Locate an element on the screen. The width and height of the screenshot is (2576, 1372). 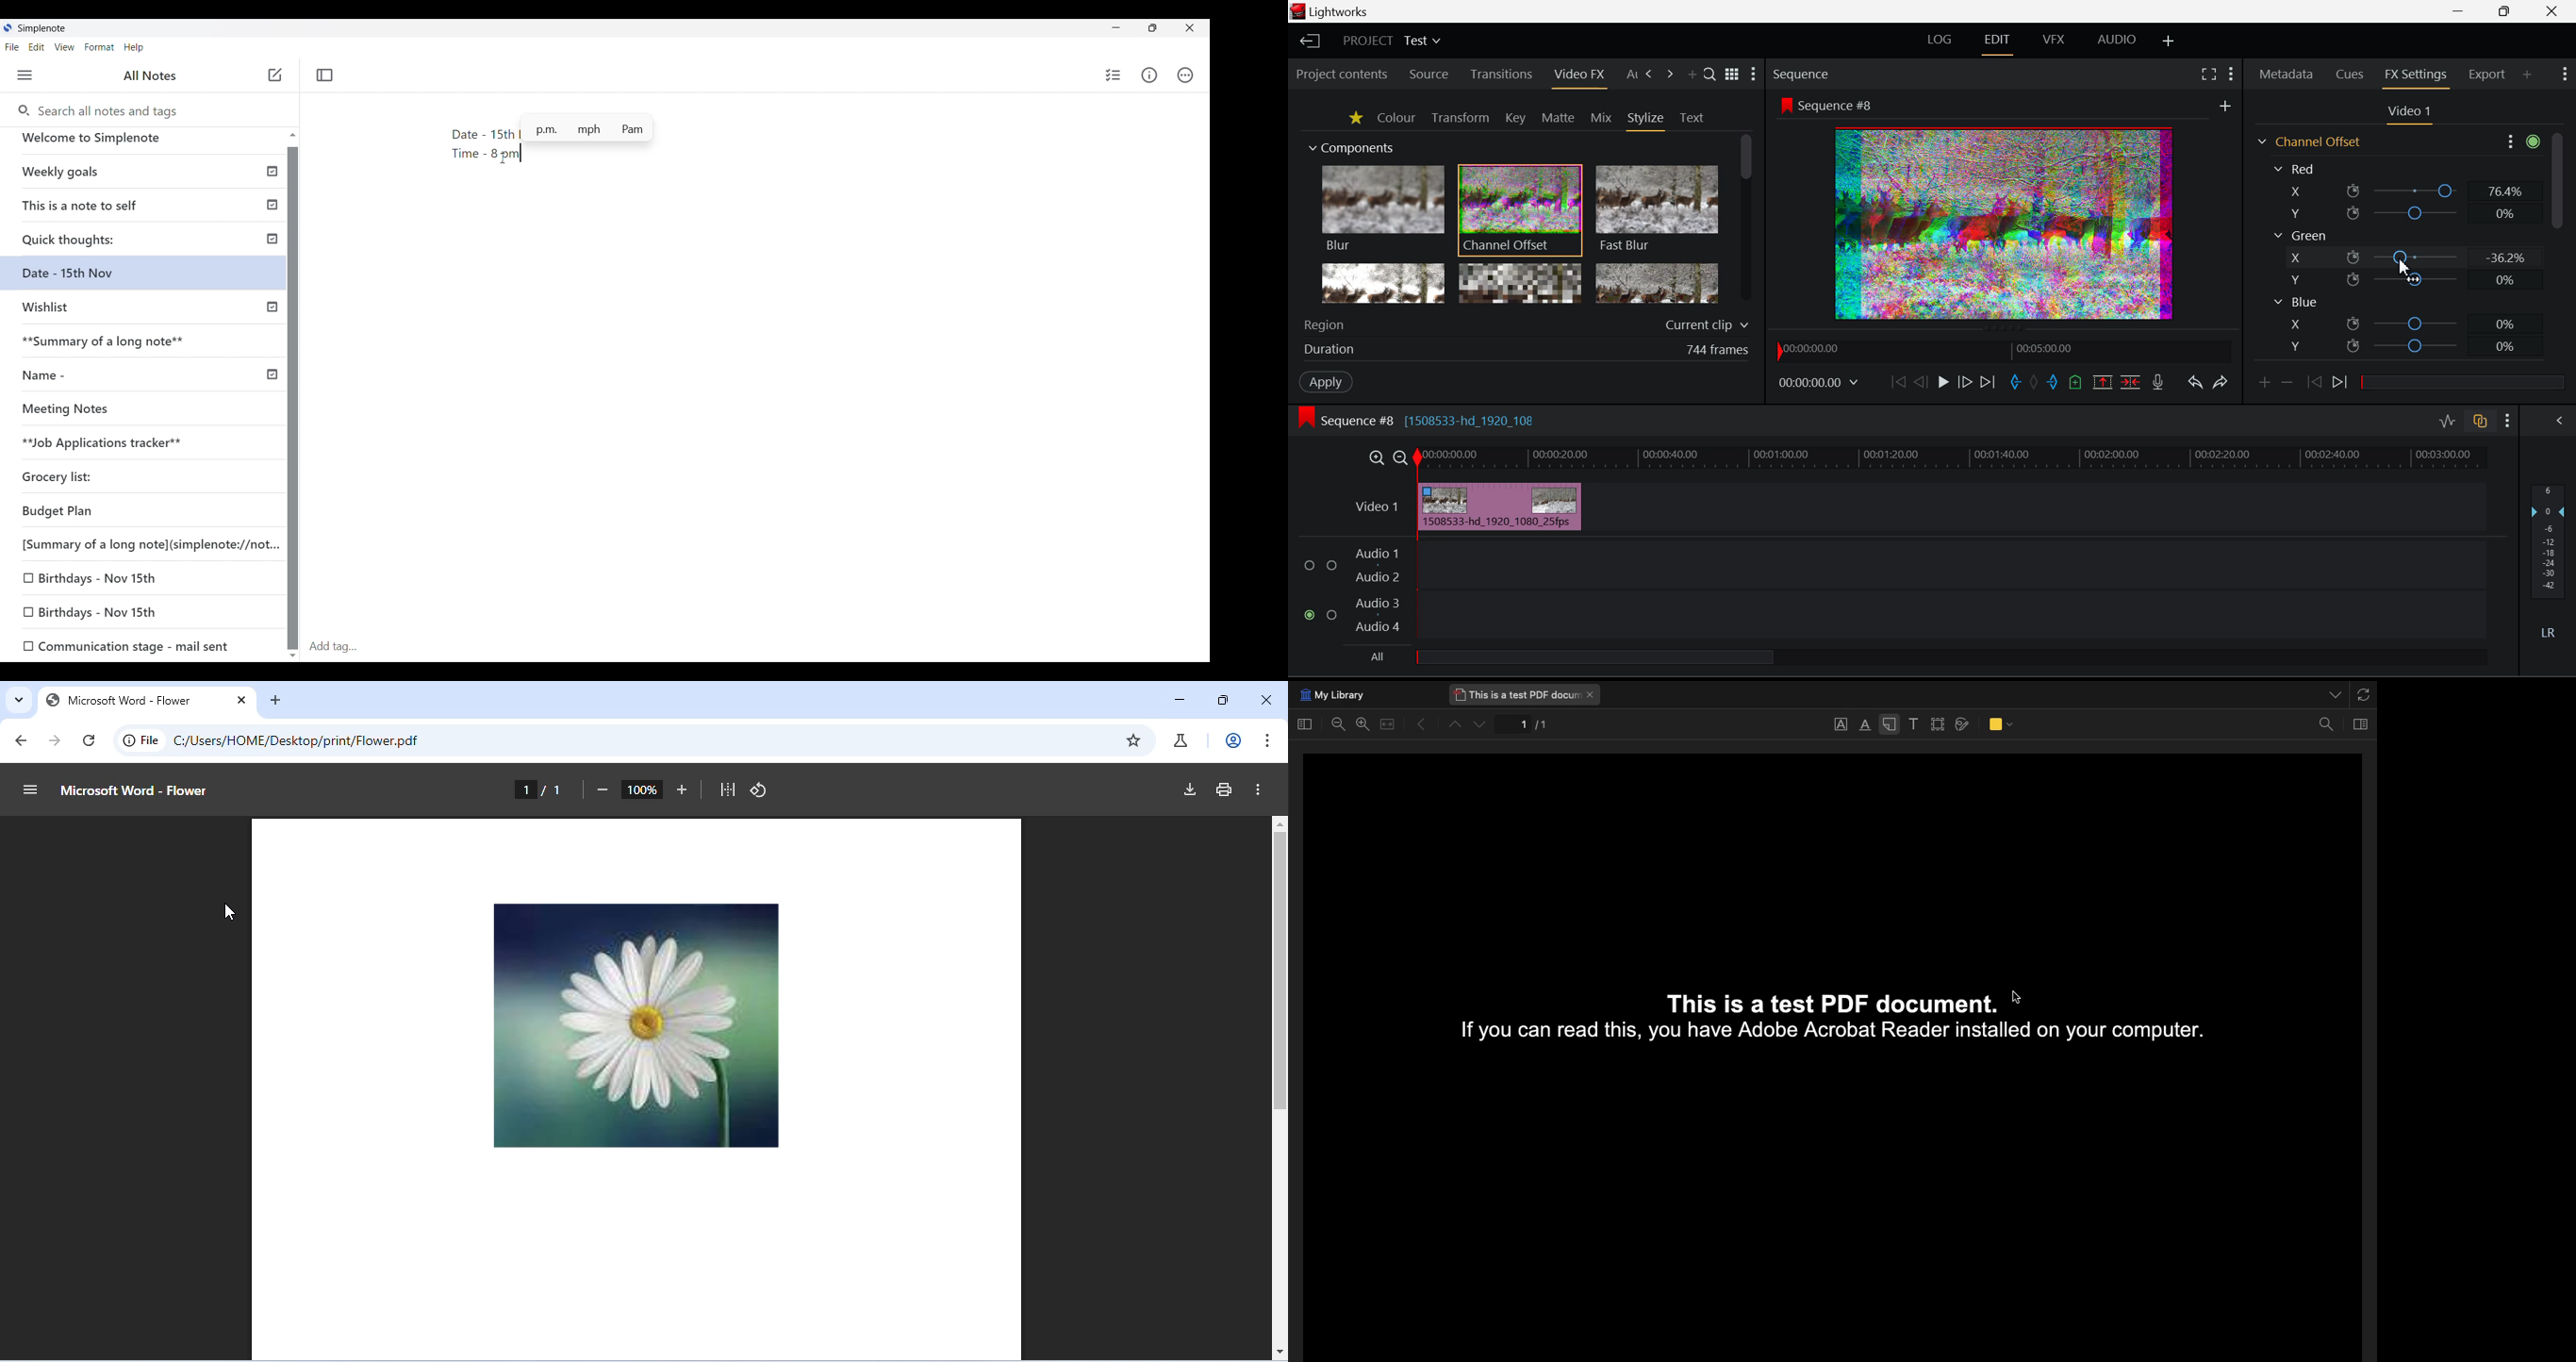
LOG Layout is located at coordinates (1940, 43).